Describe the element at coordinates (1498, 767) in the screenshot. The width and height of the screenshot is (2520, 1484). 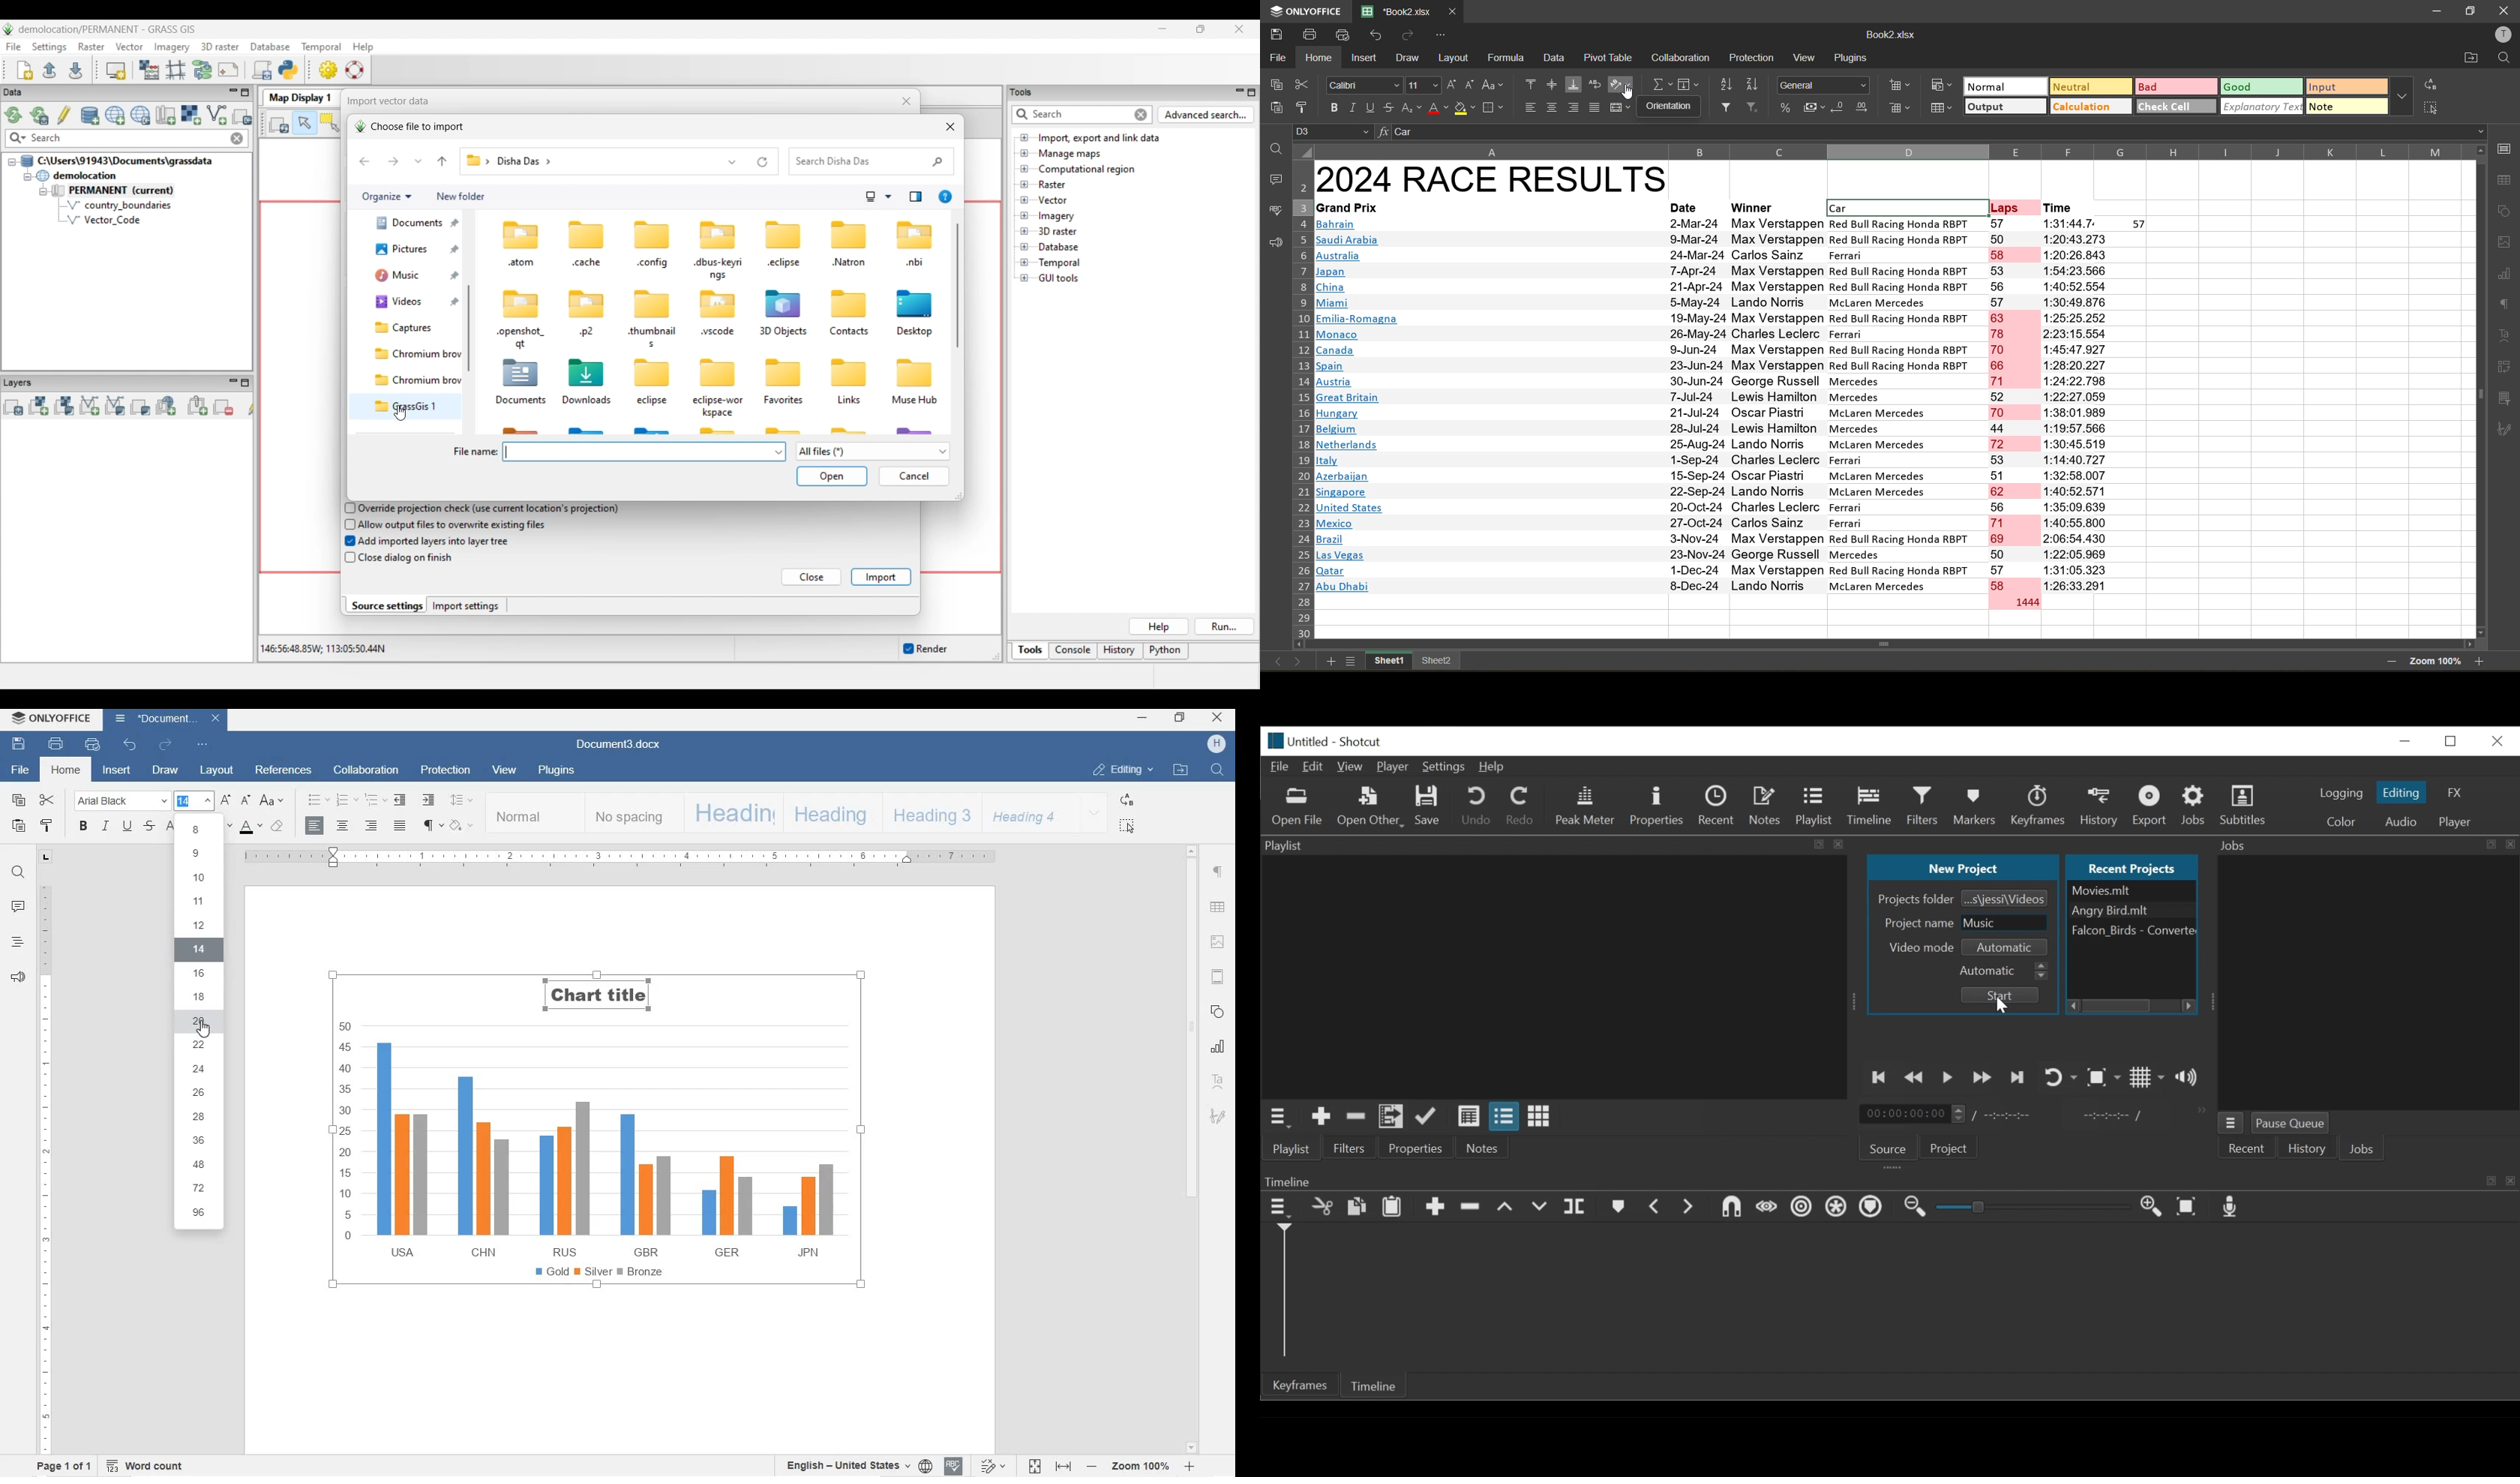
I see `Help` at that location.